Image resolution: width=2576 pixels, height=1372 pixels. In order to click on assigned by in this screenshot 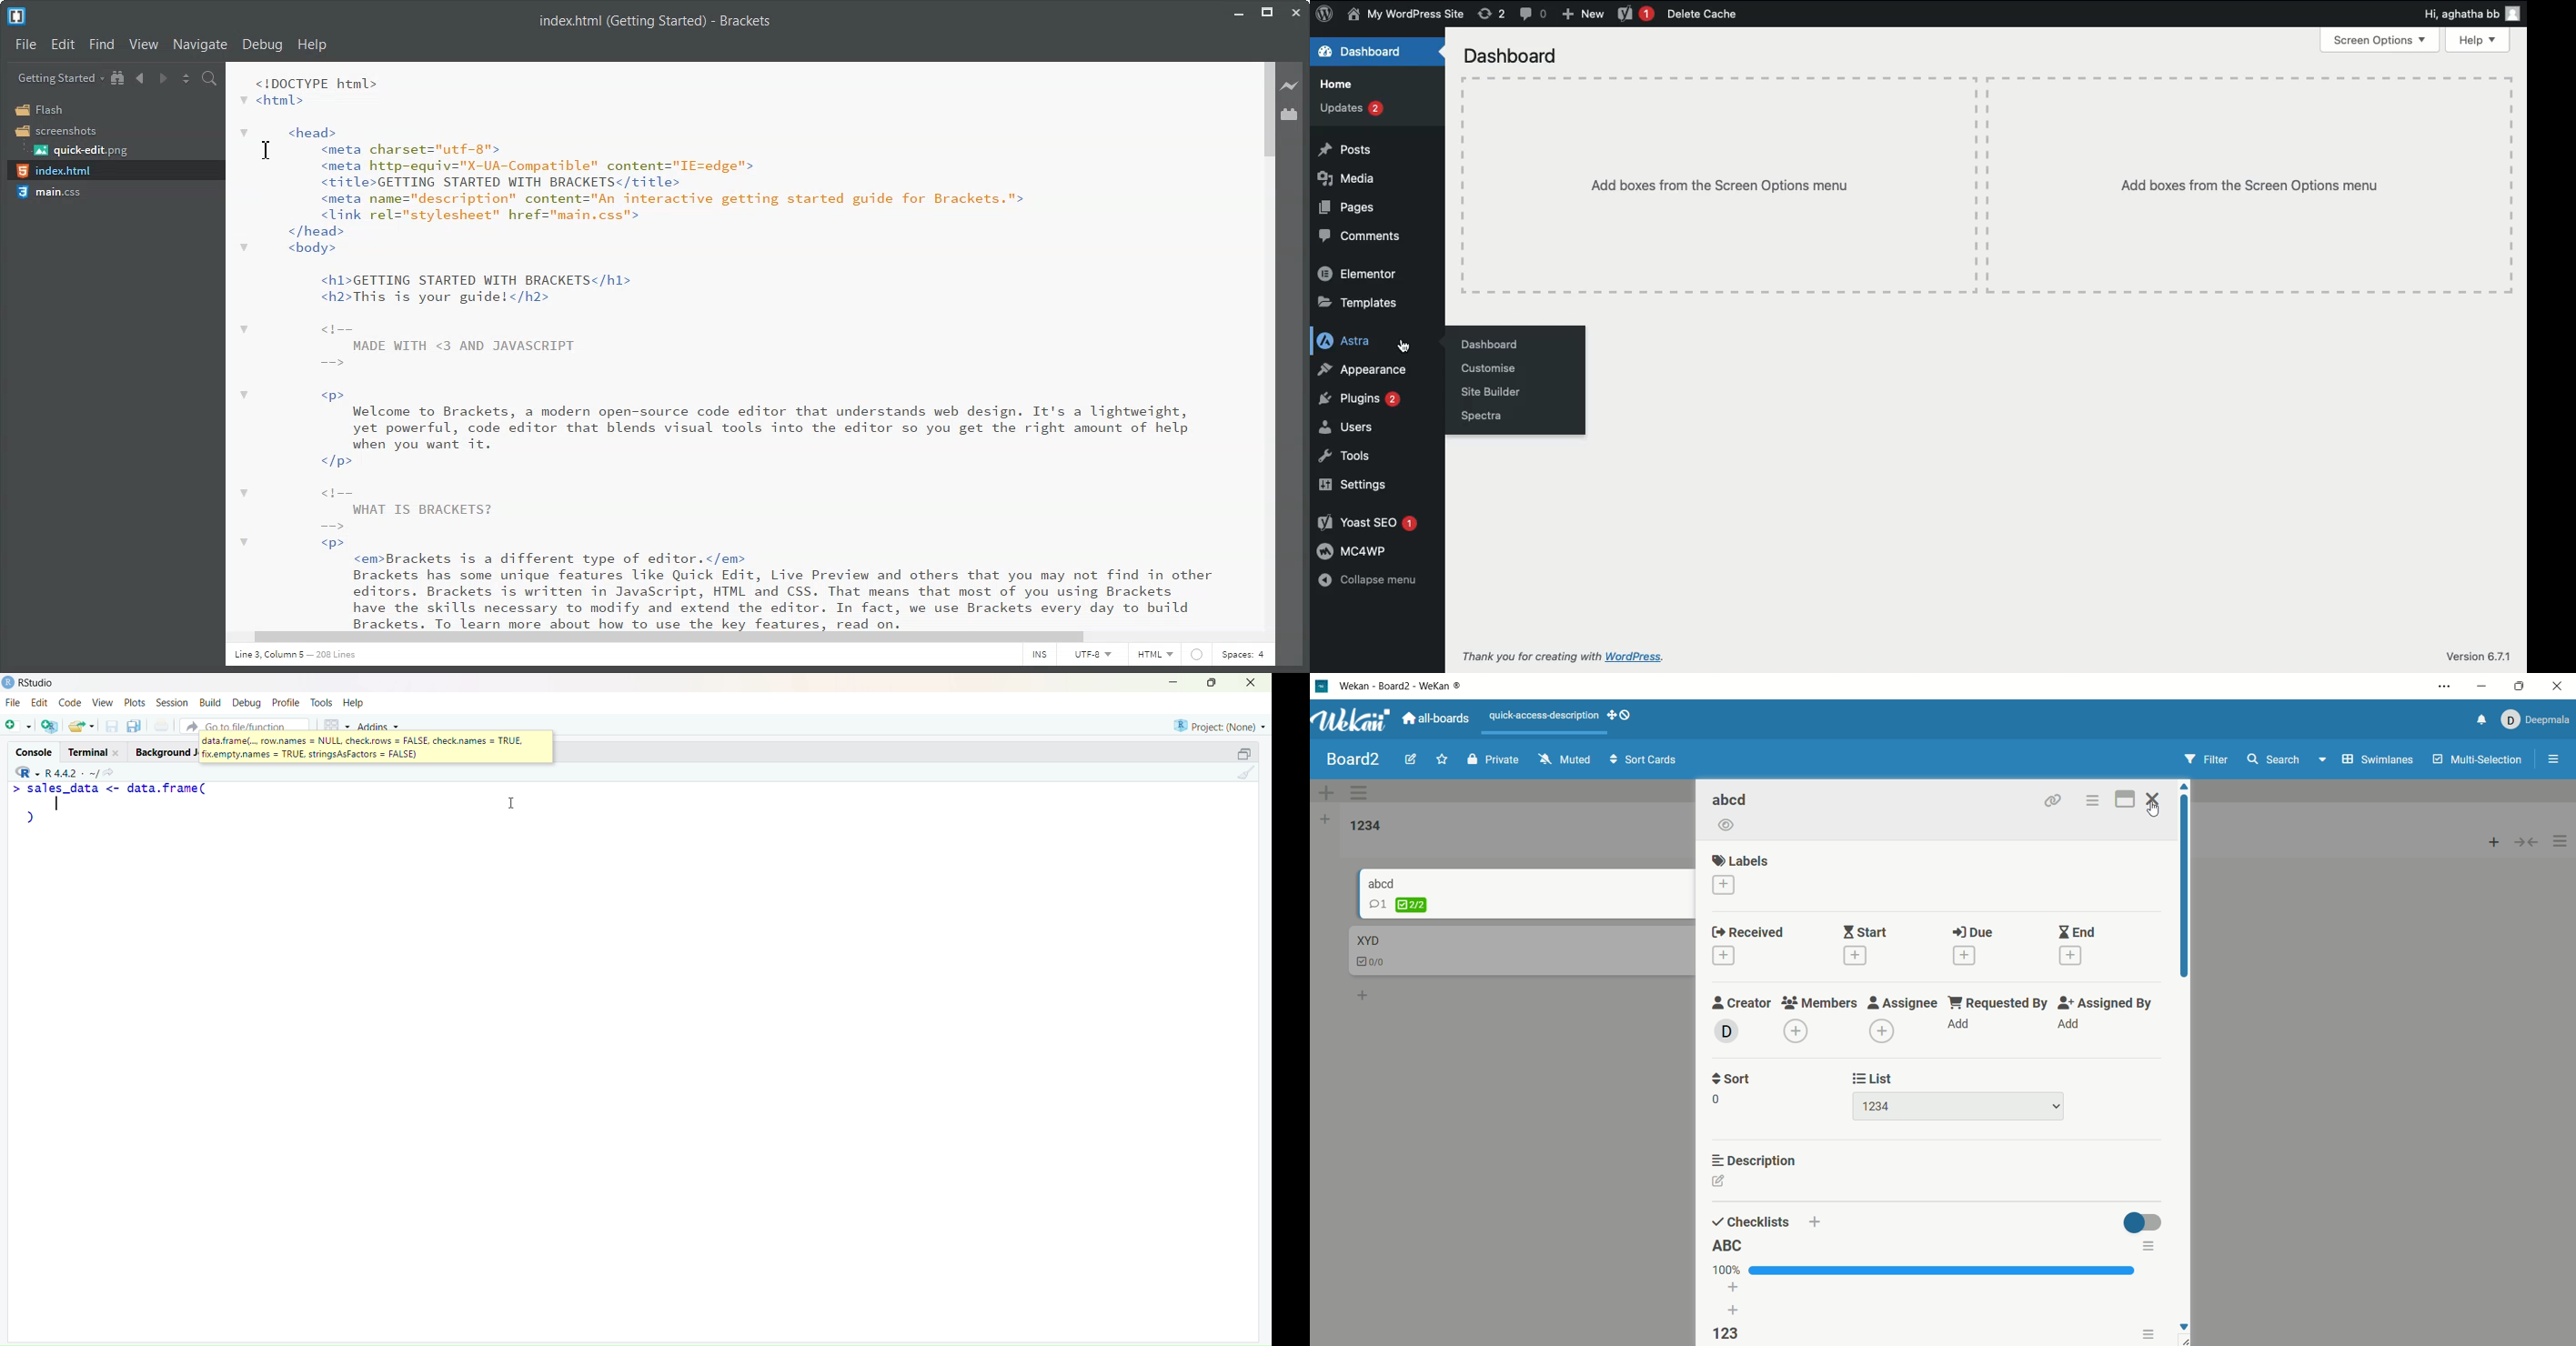, I will do `click(2105, 1010)`.